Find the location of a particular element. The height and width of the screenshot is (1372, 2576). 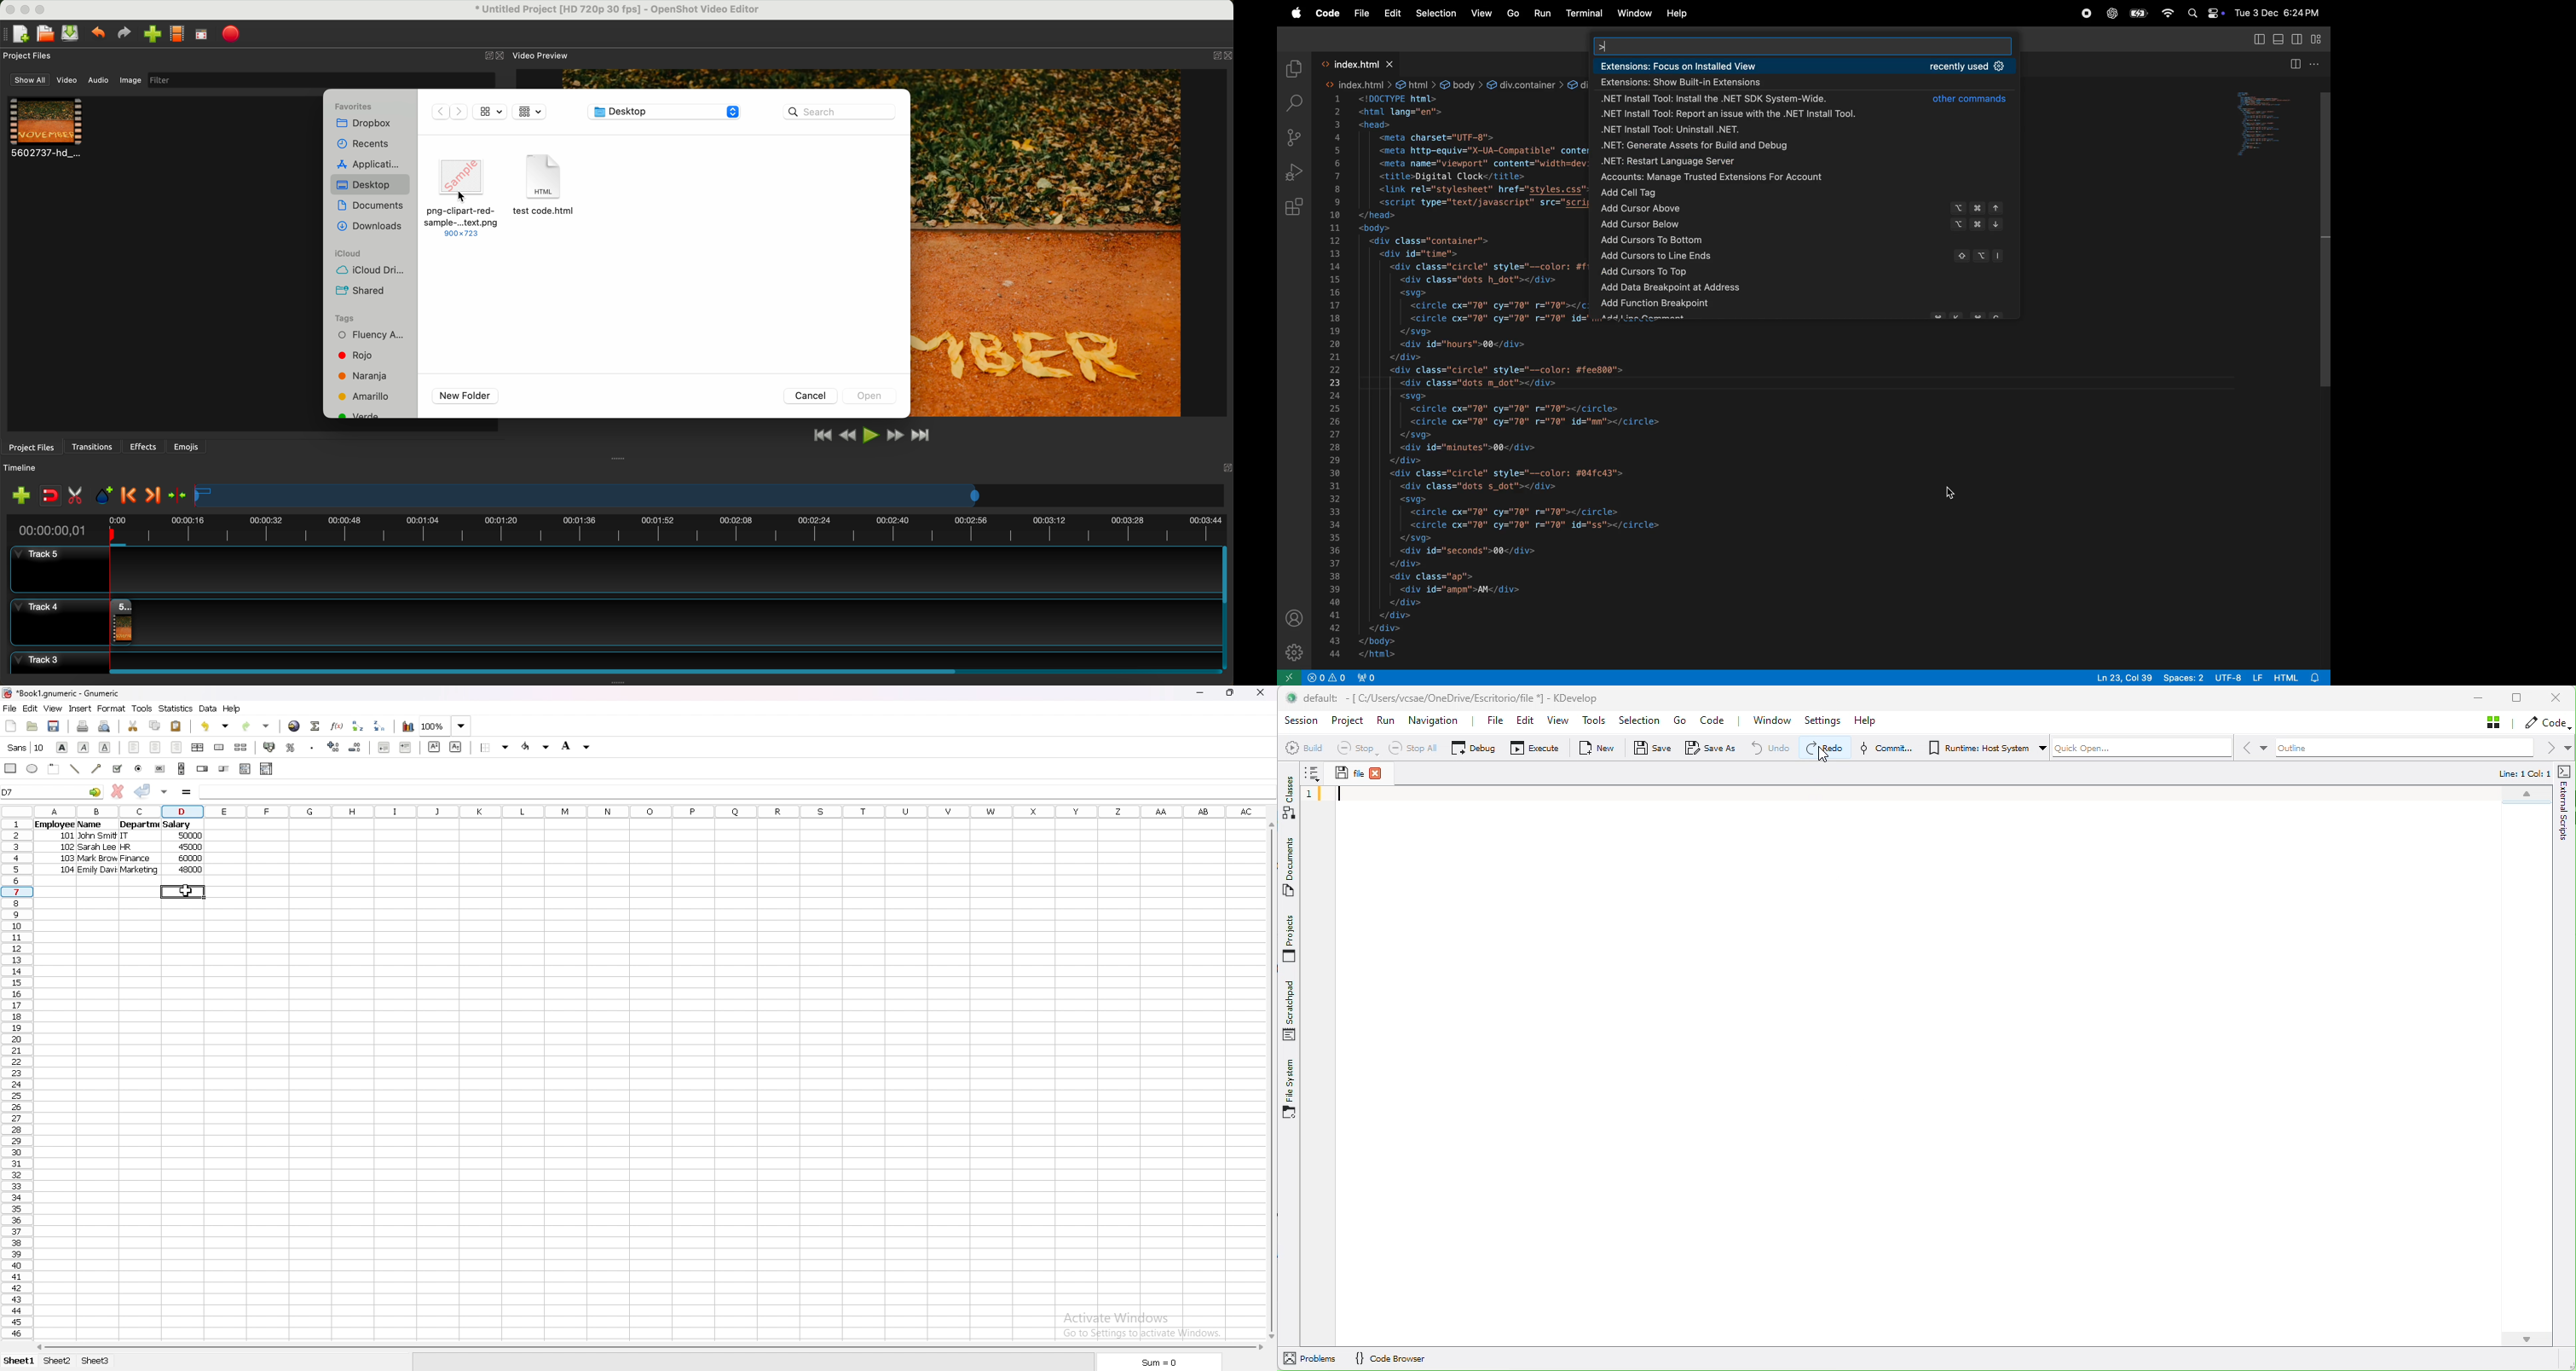

close is located at coordinates (494, 56).